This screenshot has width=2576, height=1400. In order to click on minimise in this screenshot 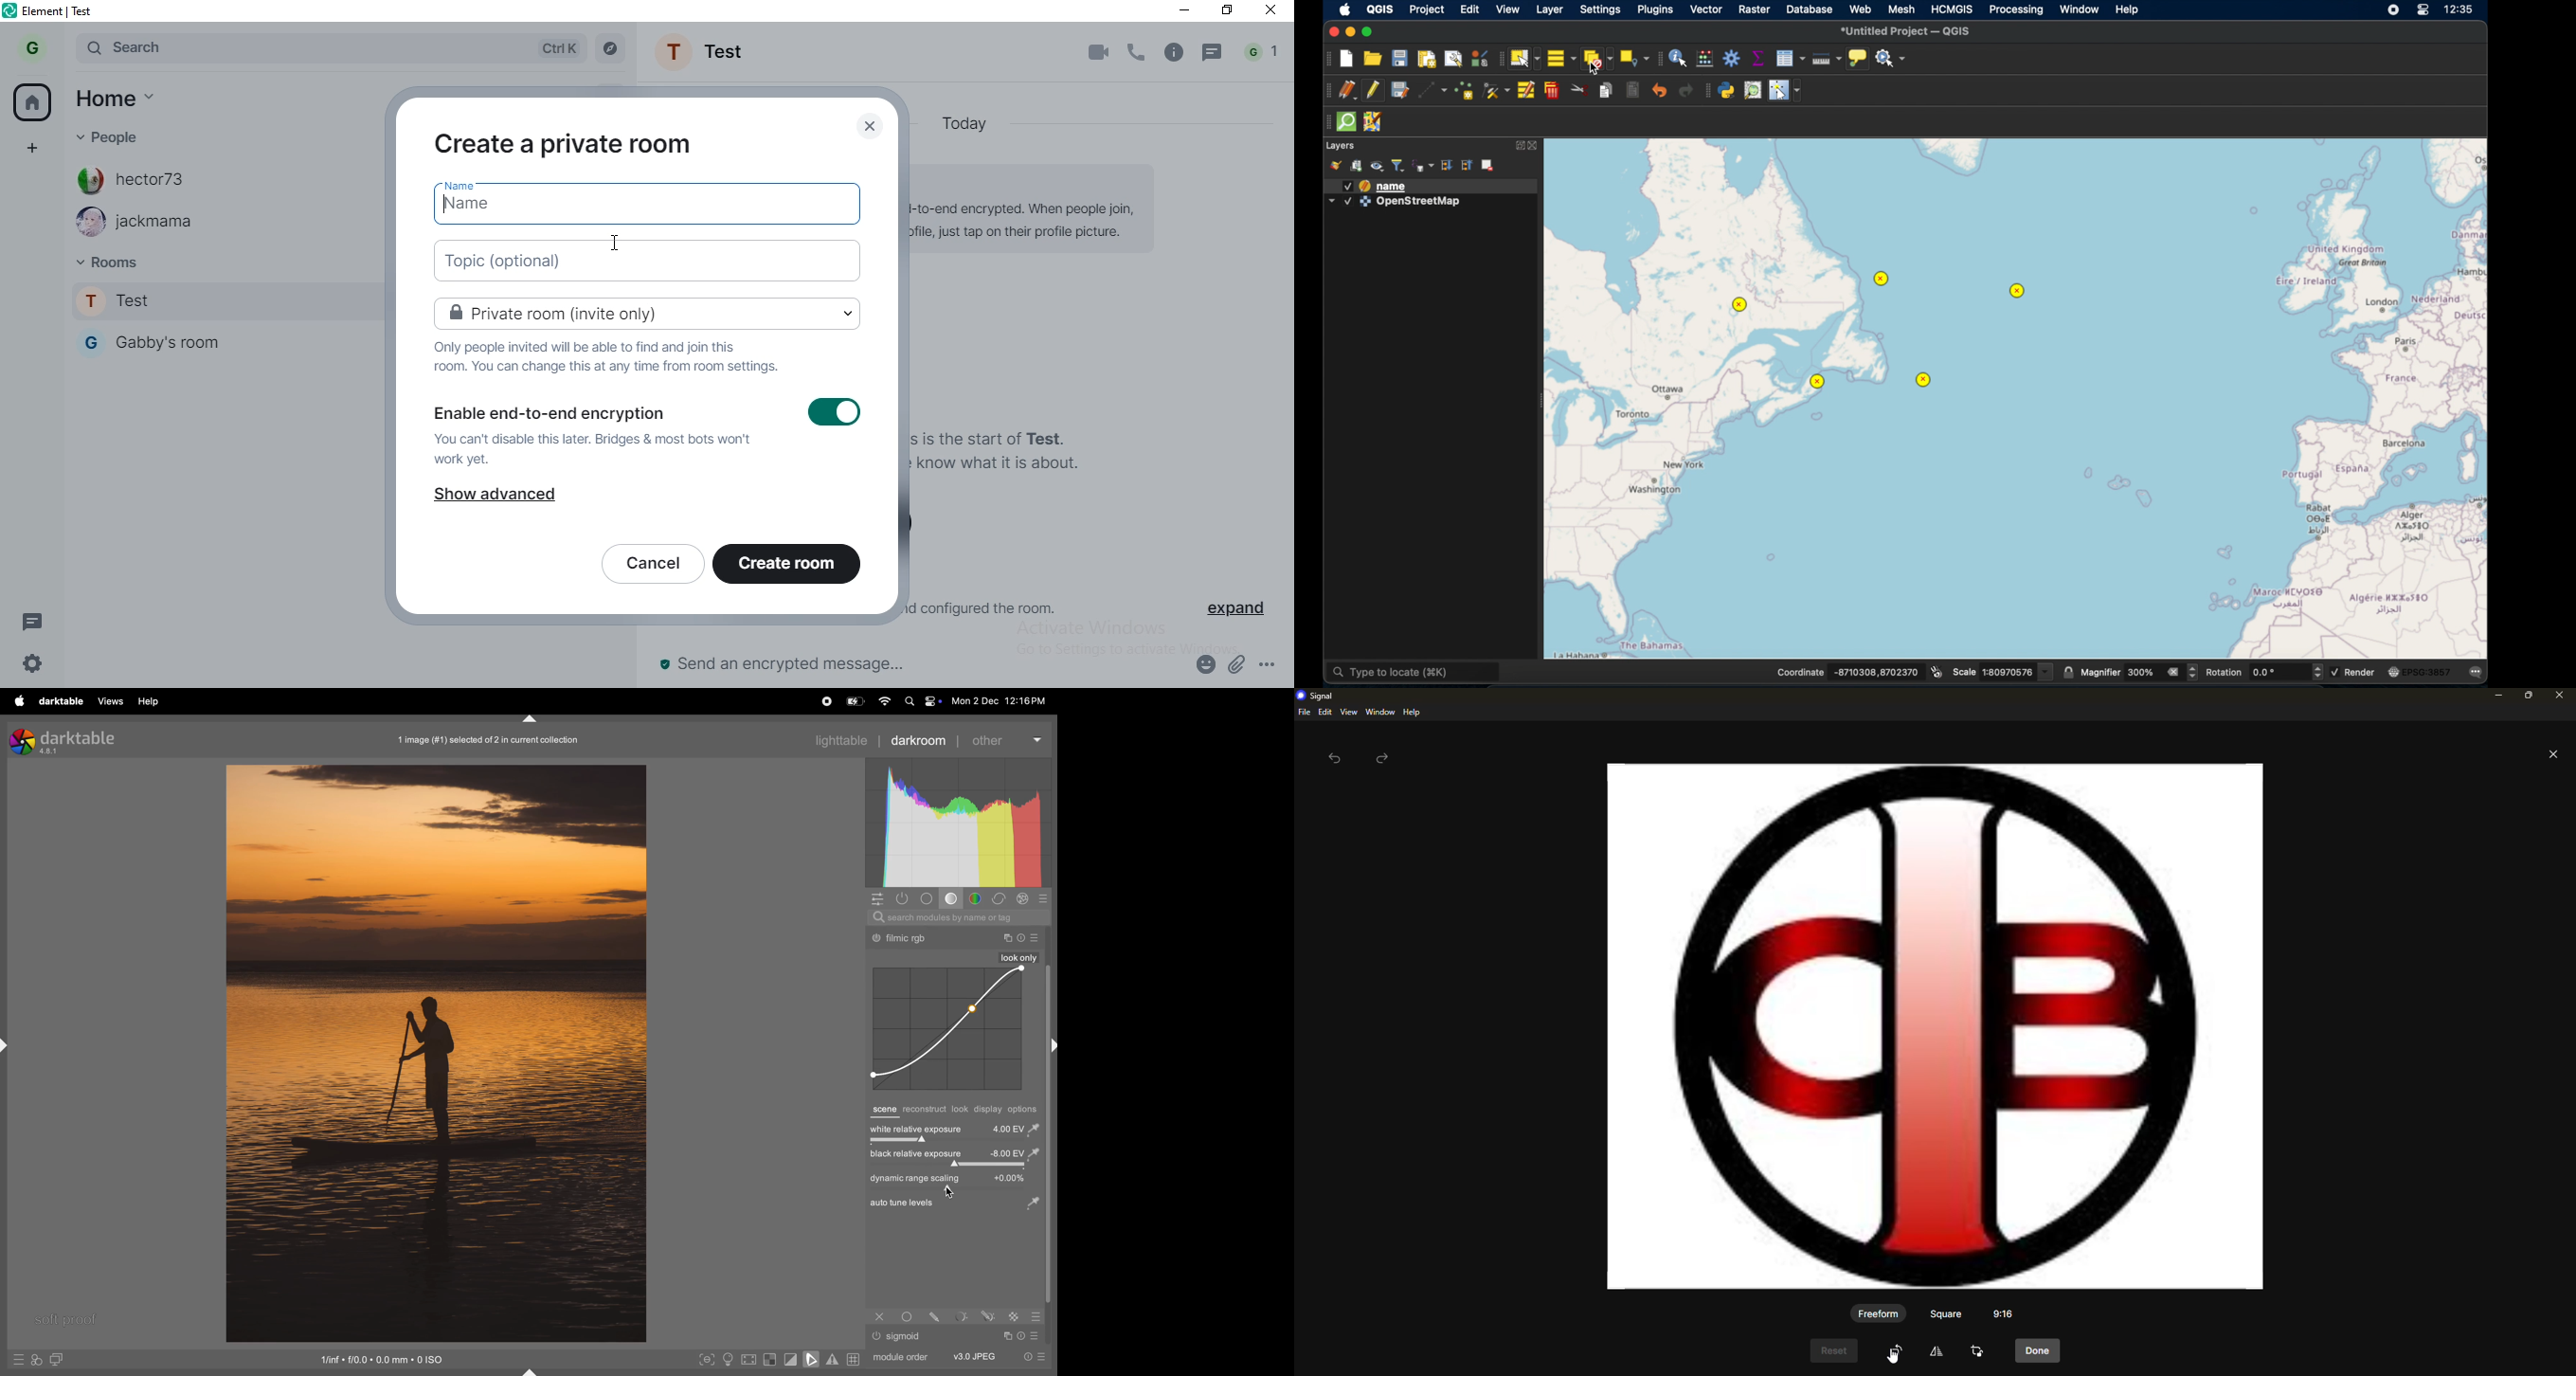, I will do `click(1185, 9)`.